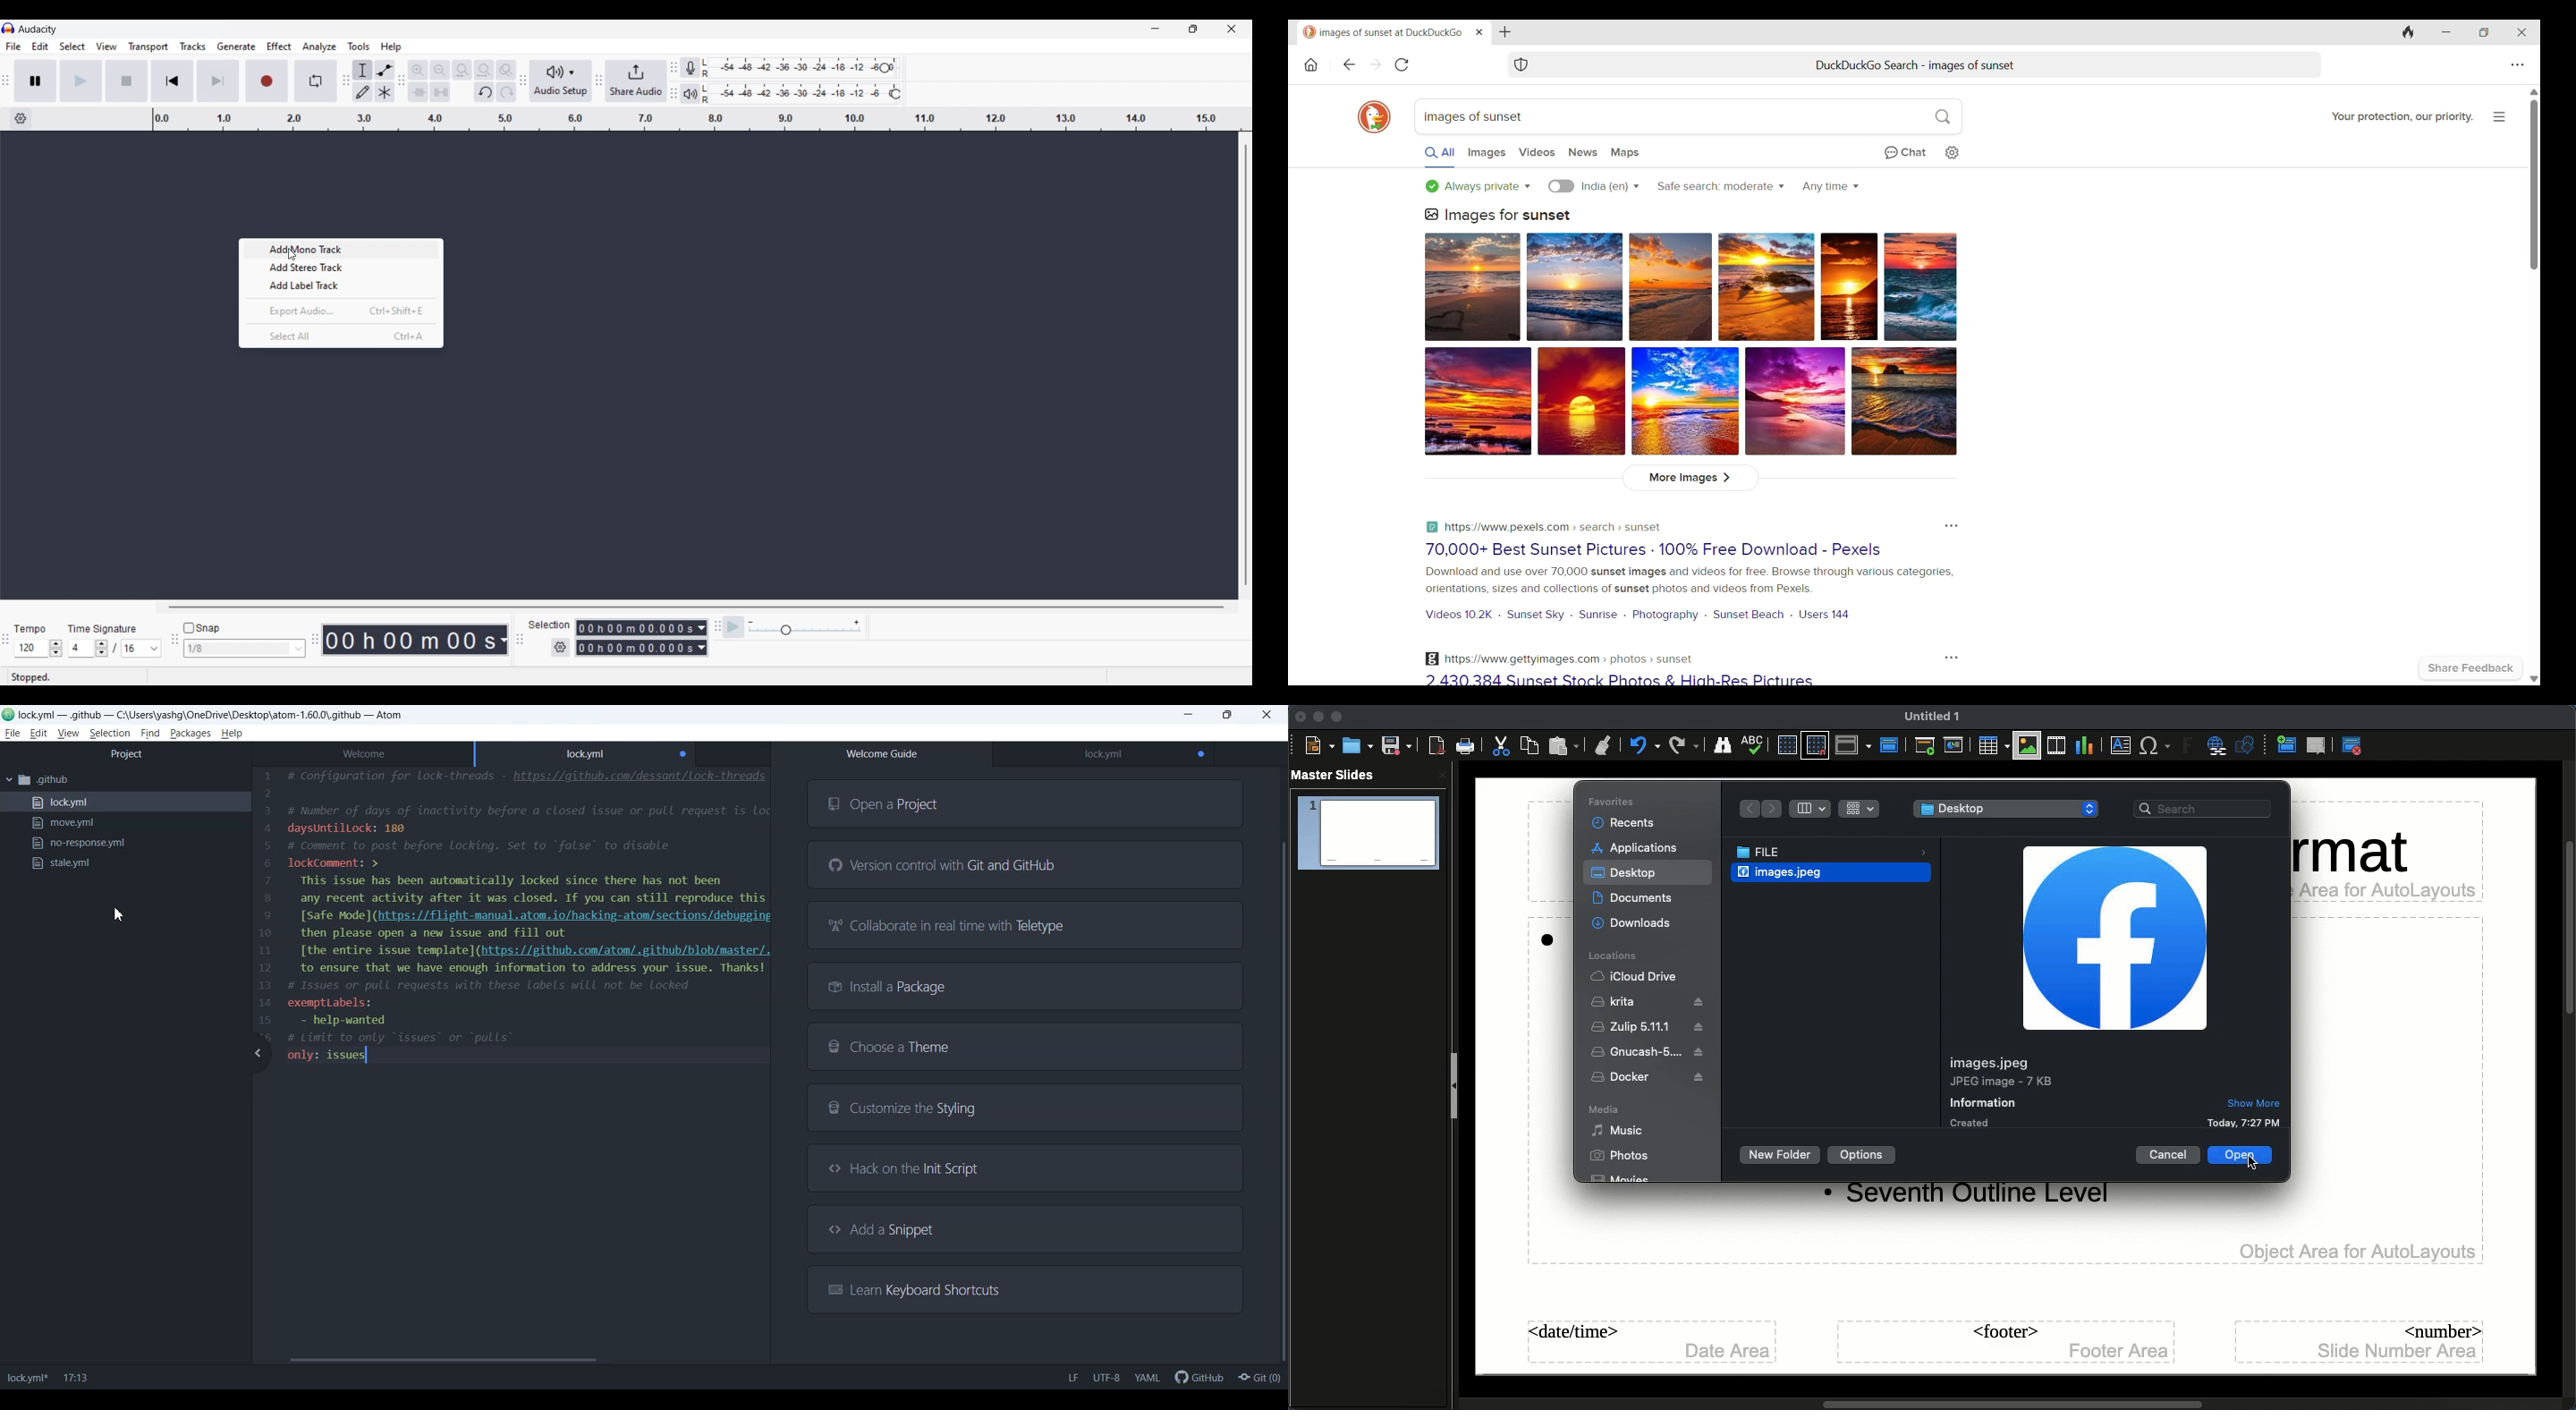  I want to click on Vertical slide bar, so click(1246, 365).